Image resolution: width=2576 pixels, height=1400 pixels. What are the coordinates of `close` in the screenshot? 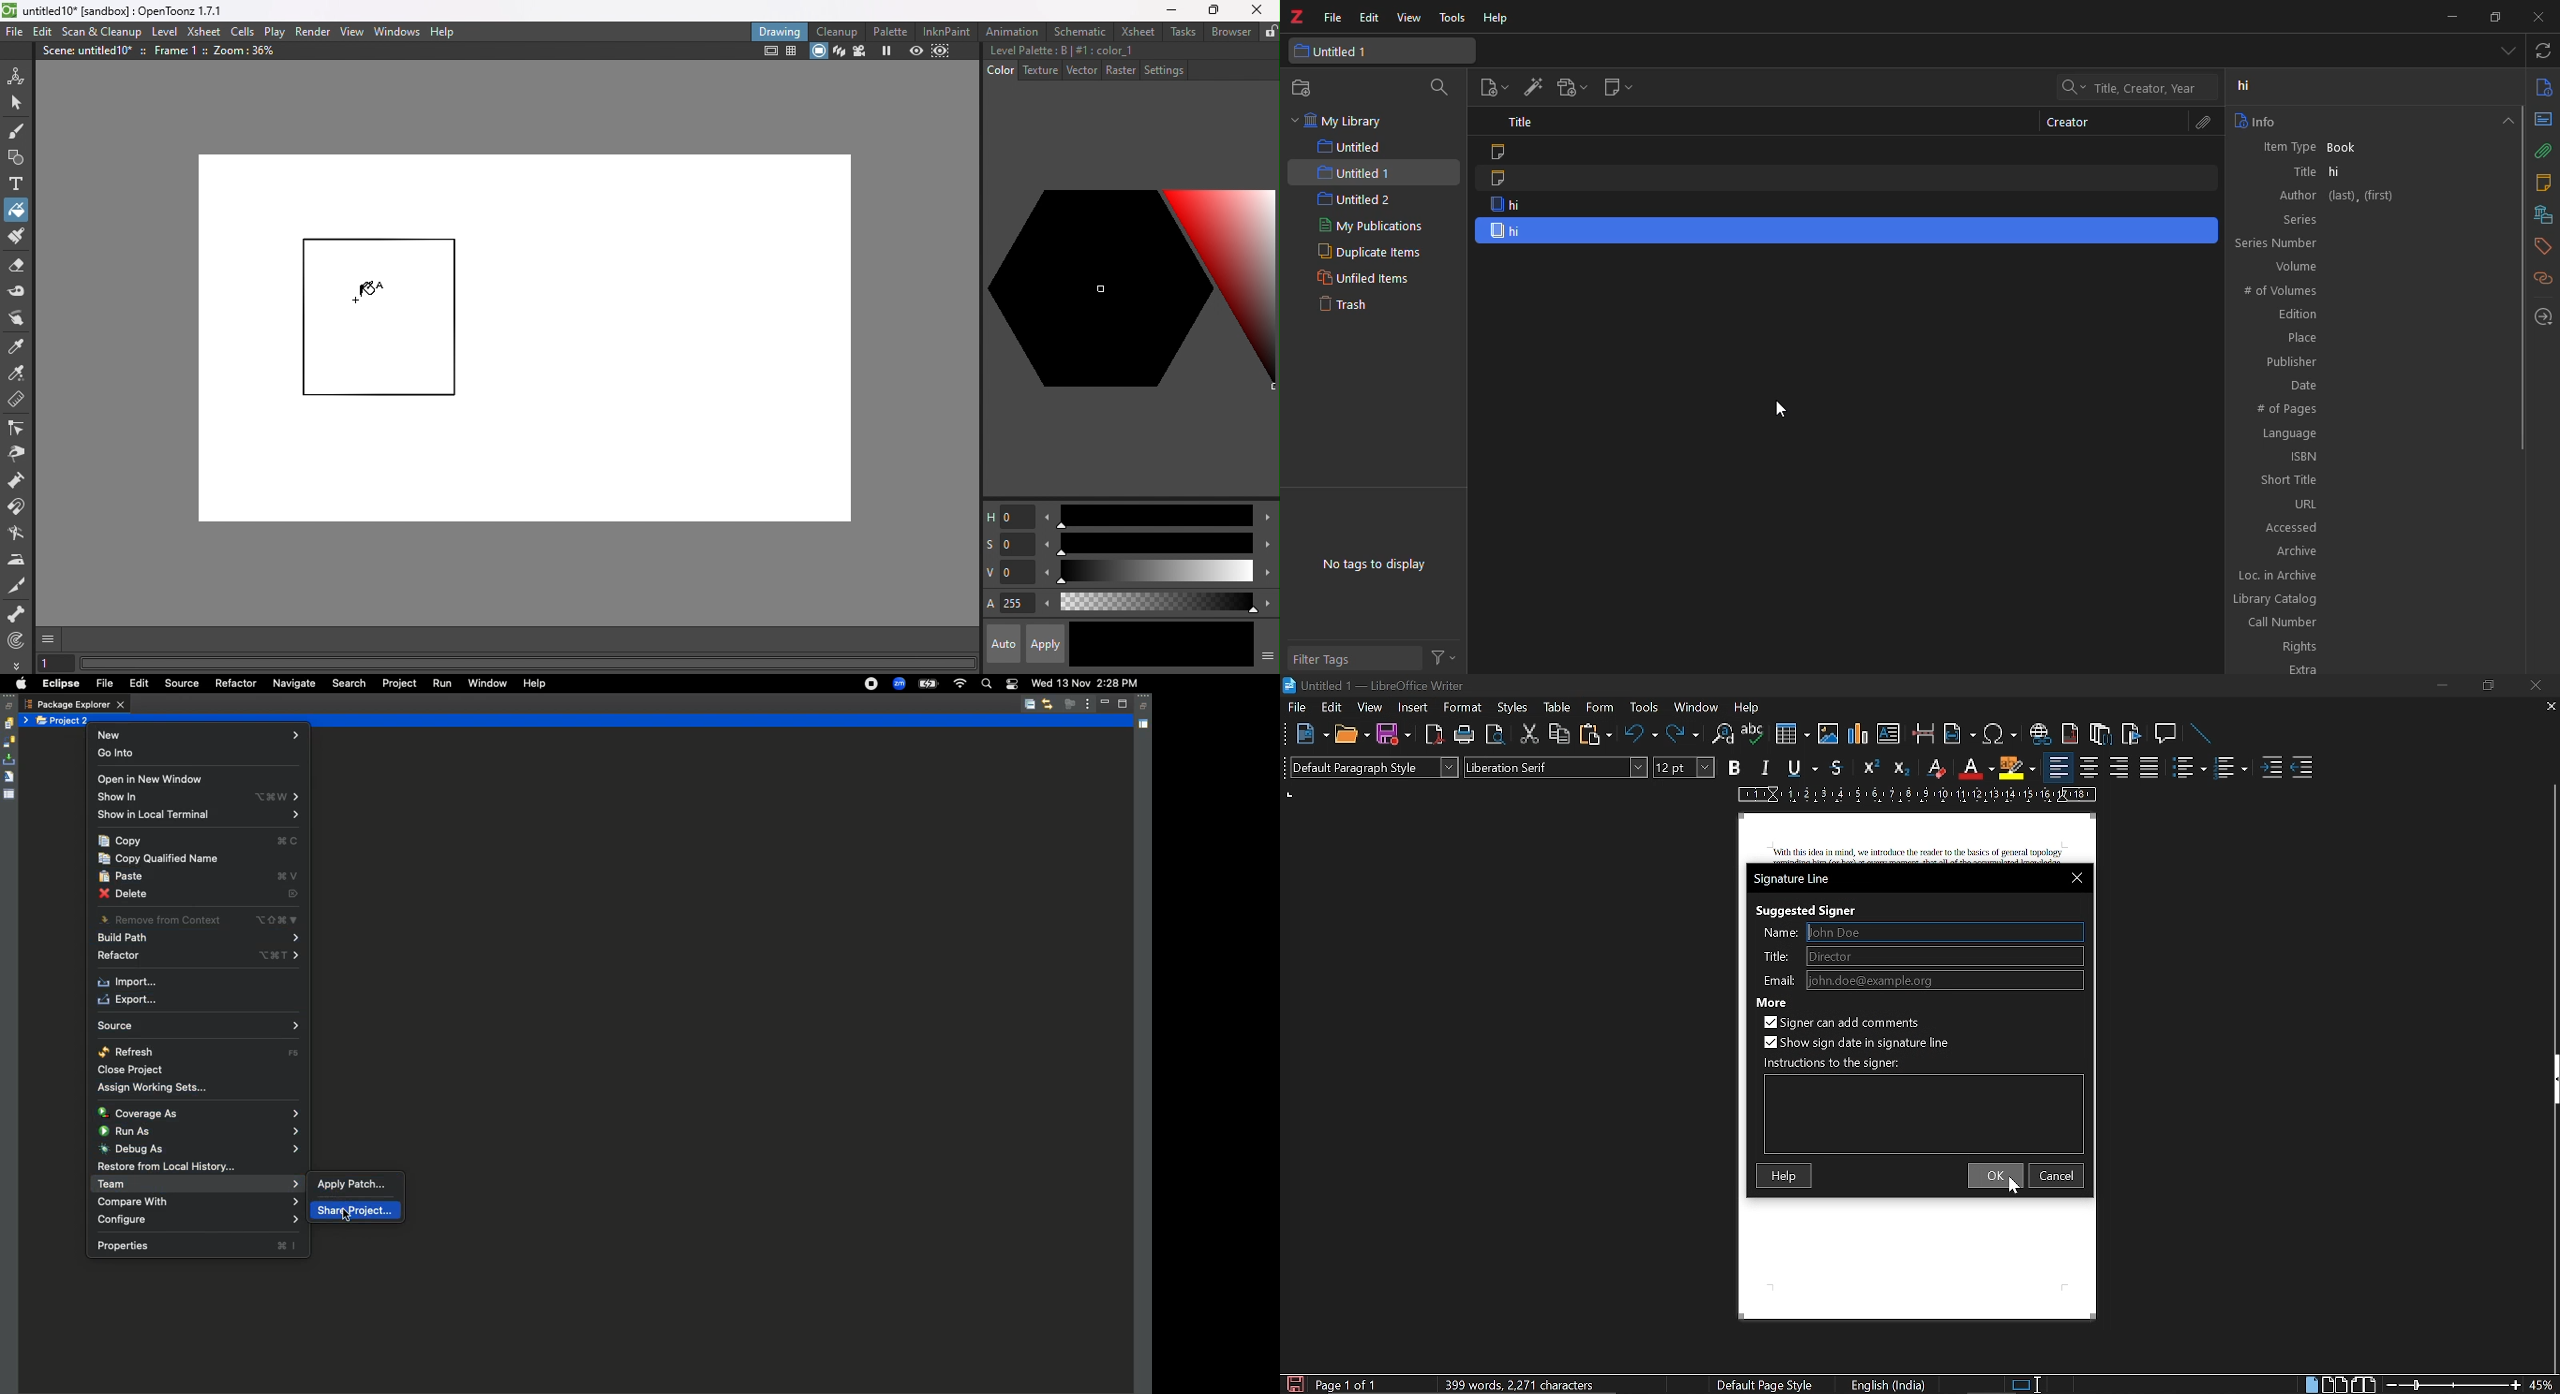 It's located at (2077, 878).